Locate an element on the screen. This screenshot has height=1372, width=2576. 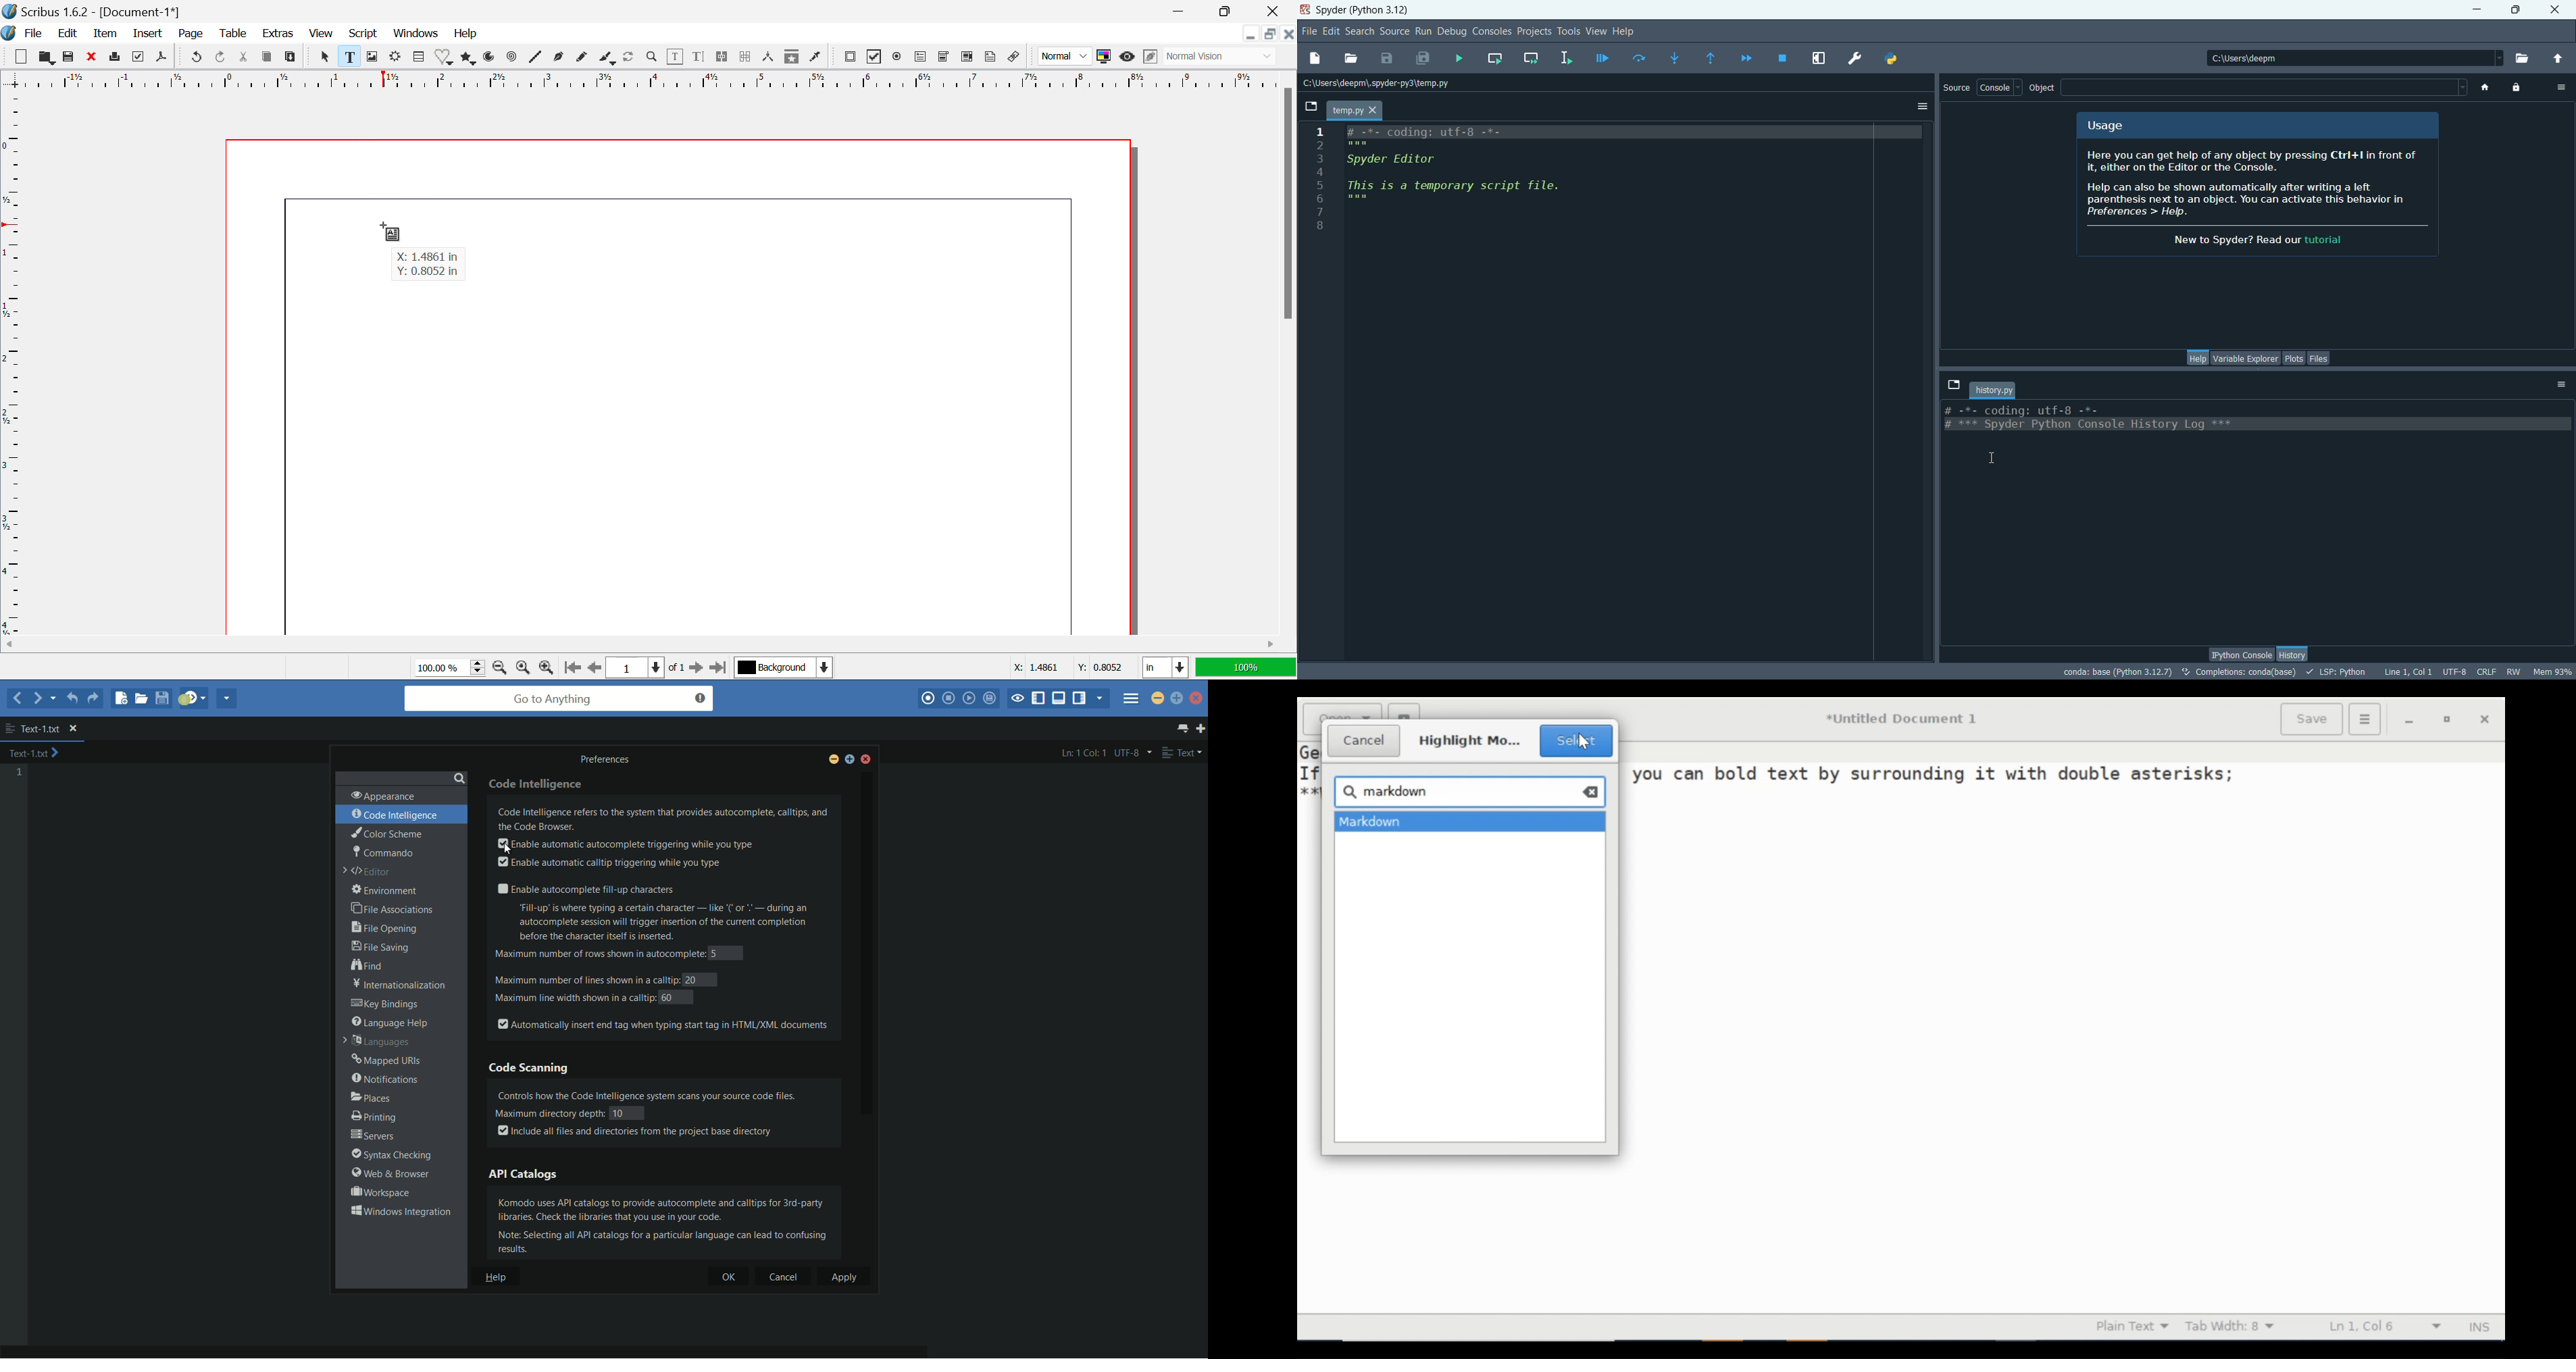
Print is located at coordinates (115, 58).